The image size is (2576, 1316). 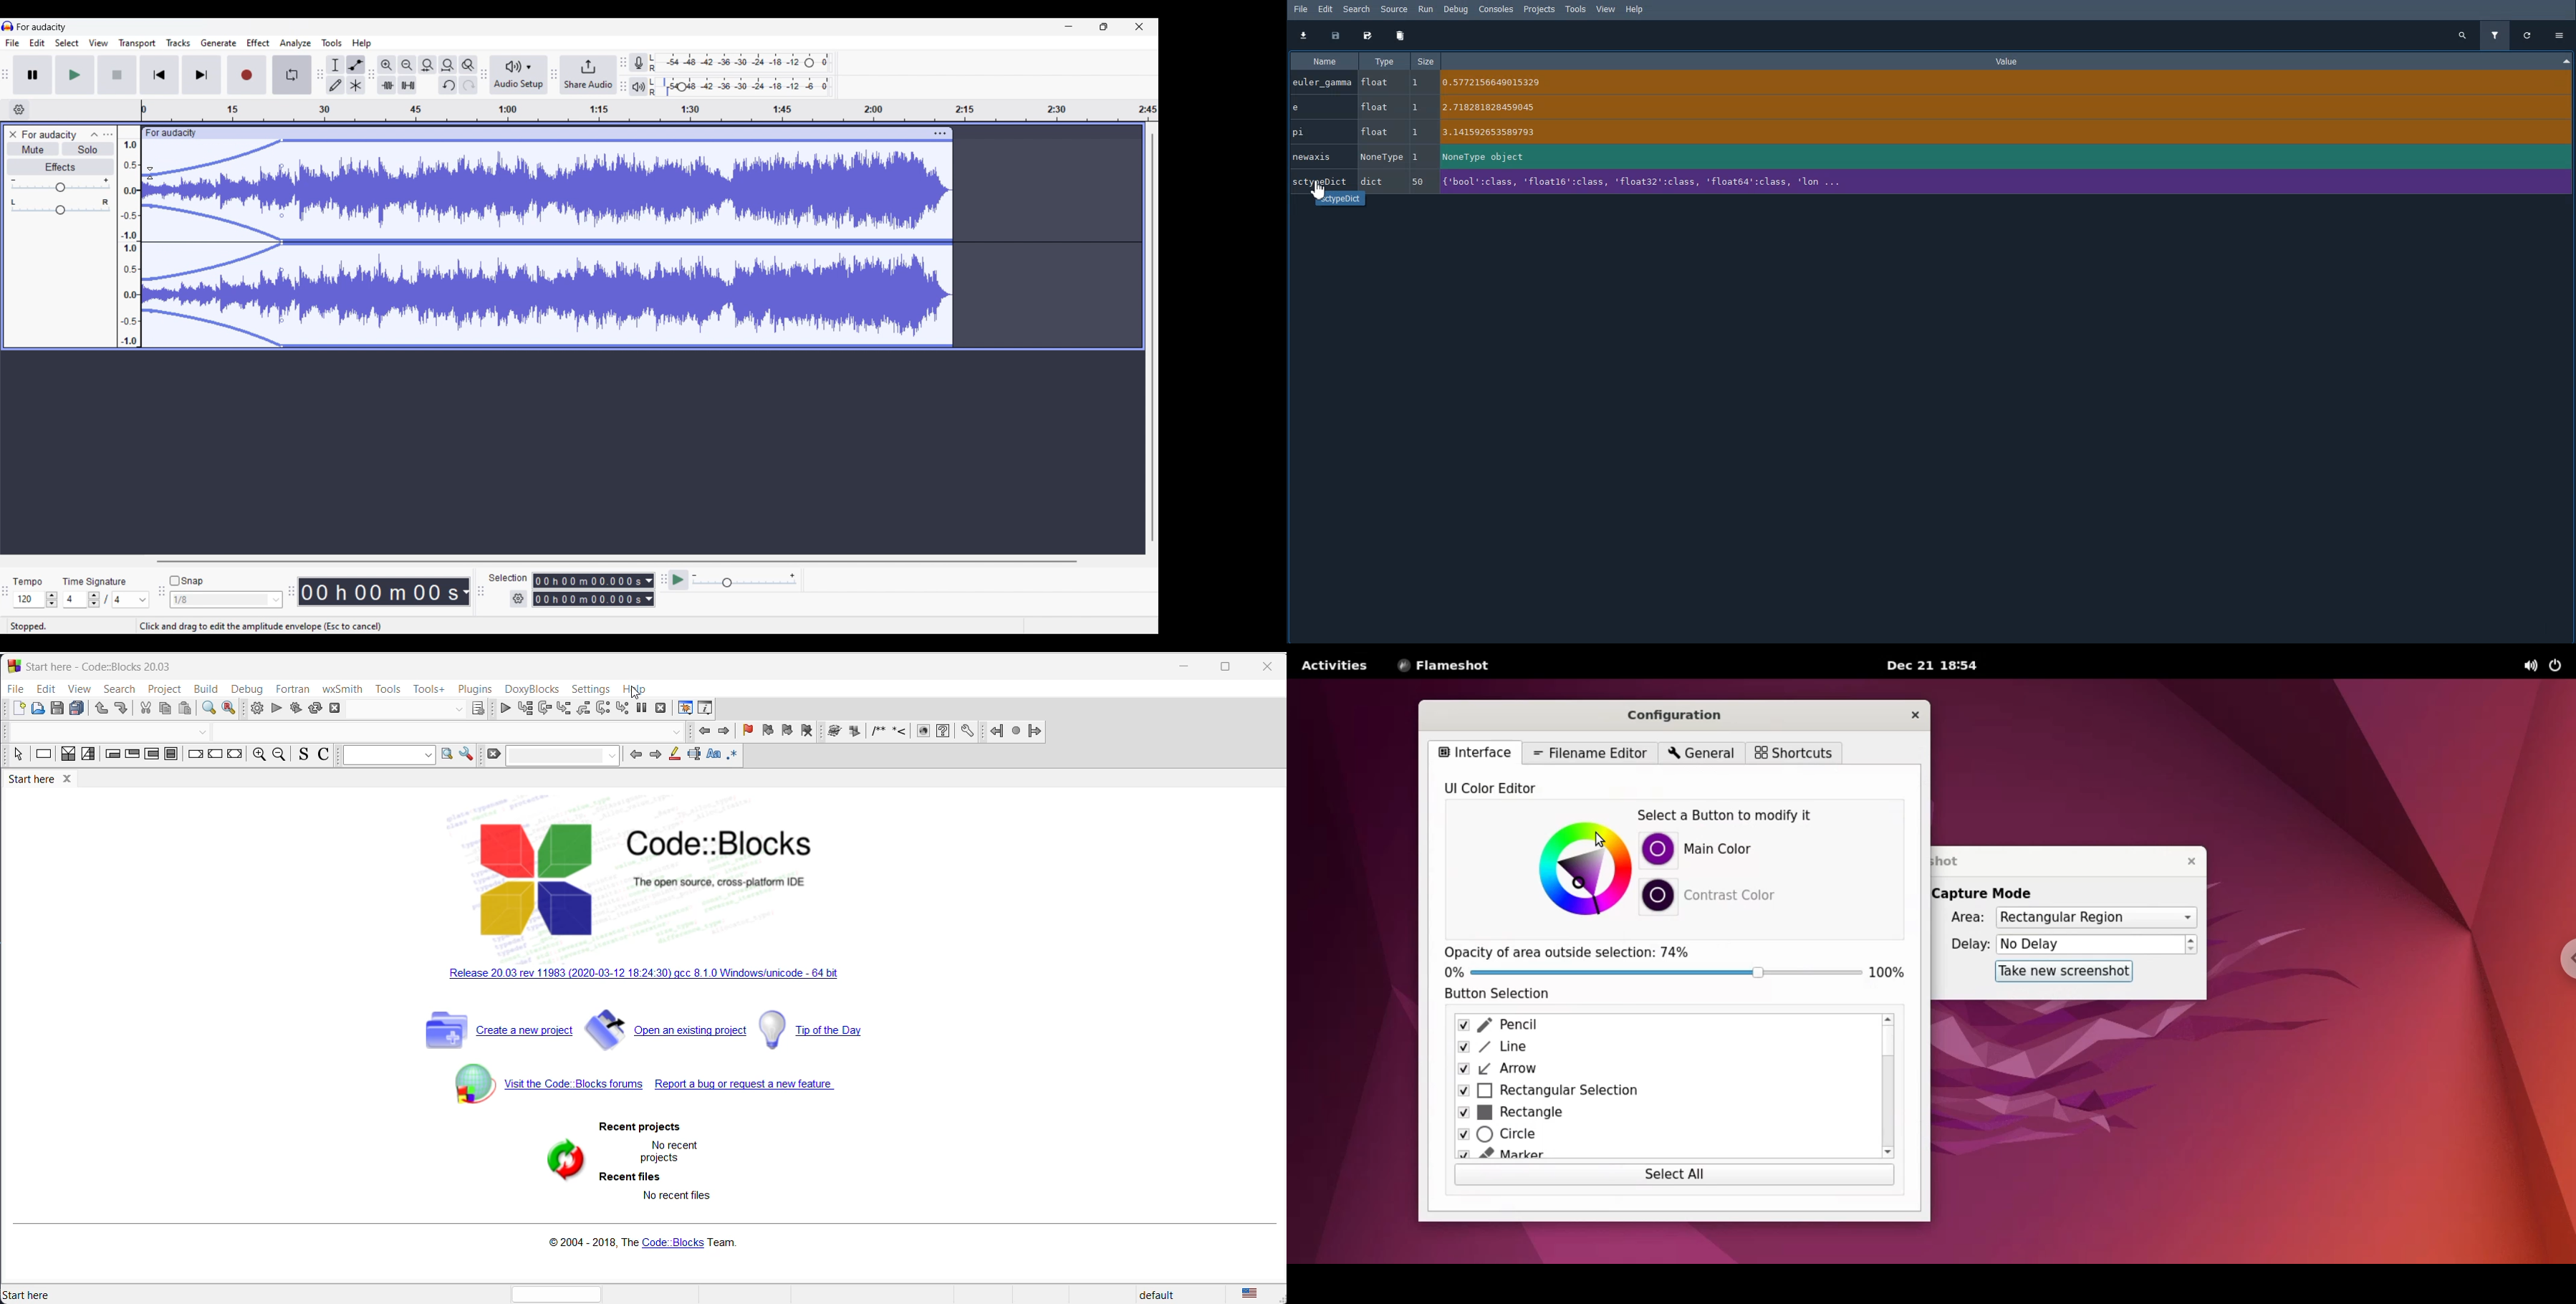 I want to click on newaxis, so click(x=1516, y=157).